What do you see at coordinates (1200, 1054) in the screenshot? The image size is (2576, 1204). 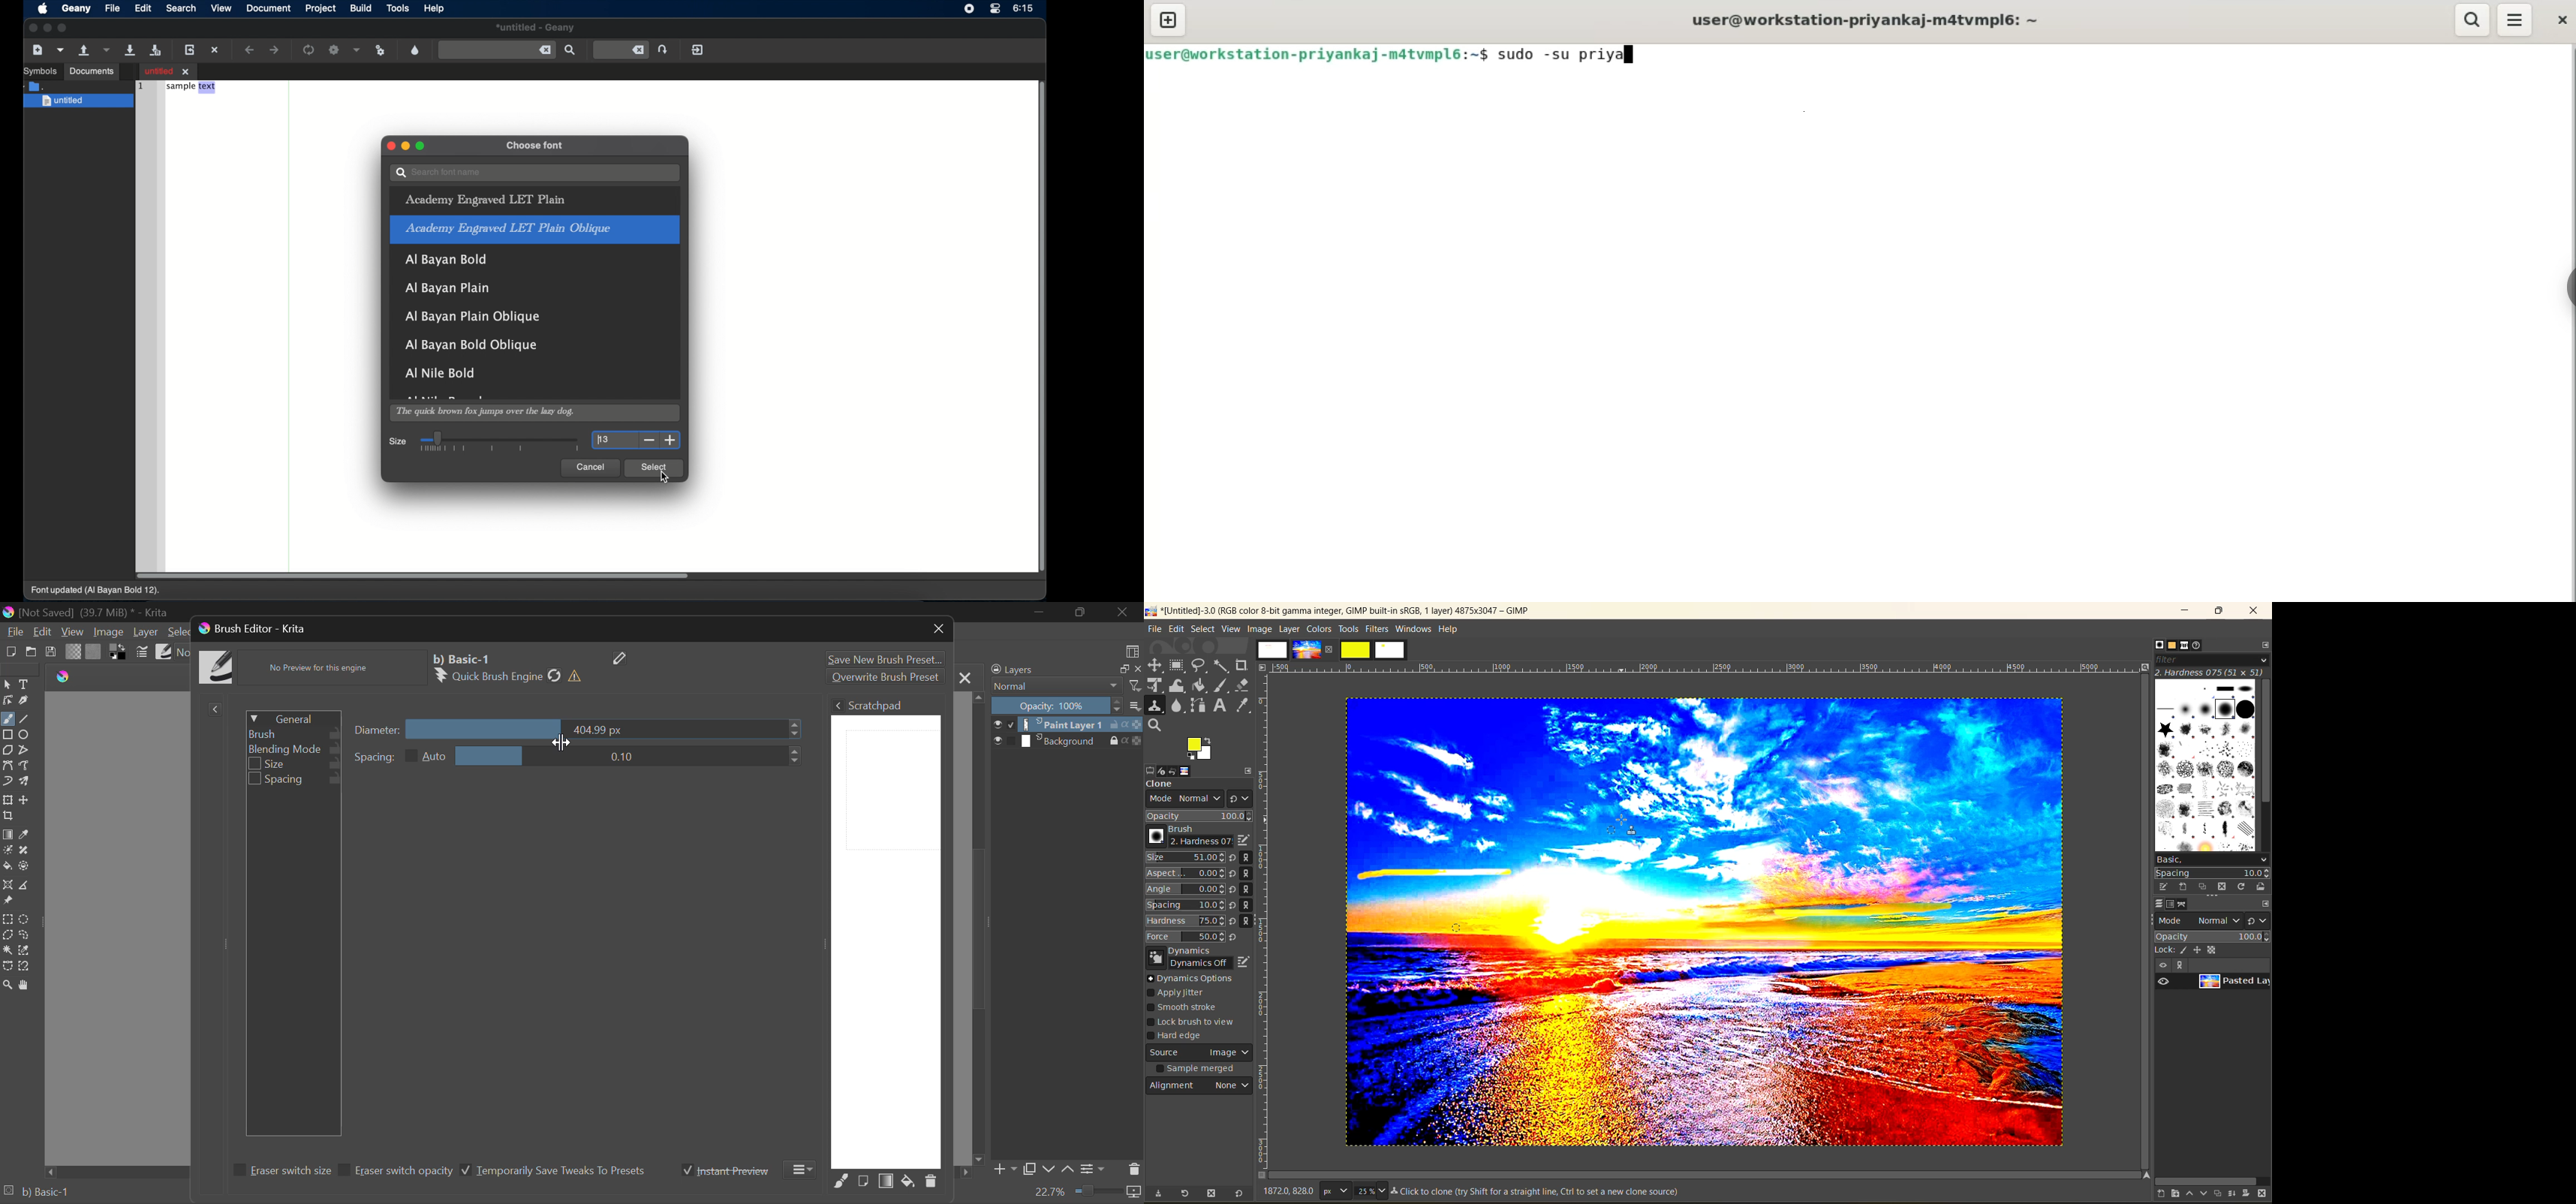 I see `source` at bounding box center [1200, 1054].